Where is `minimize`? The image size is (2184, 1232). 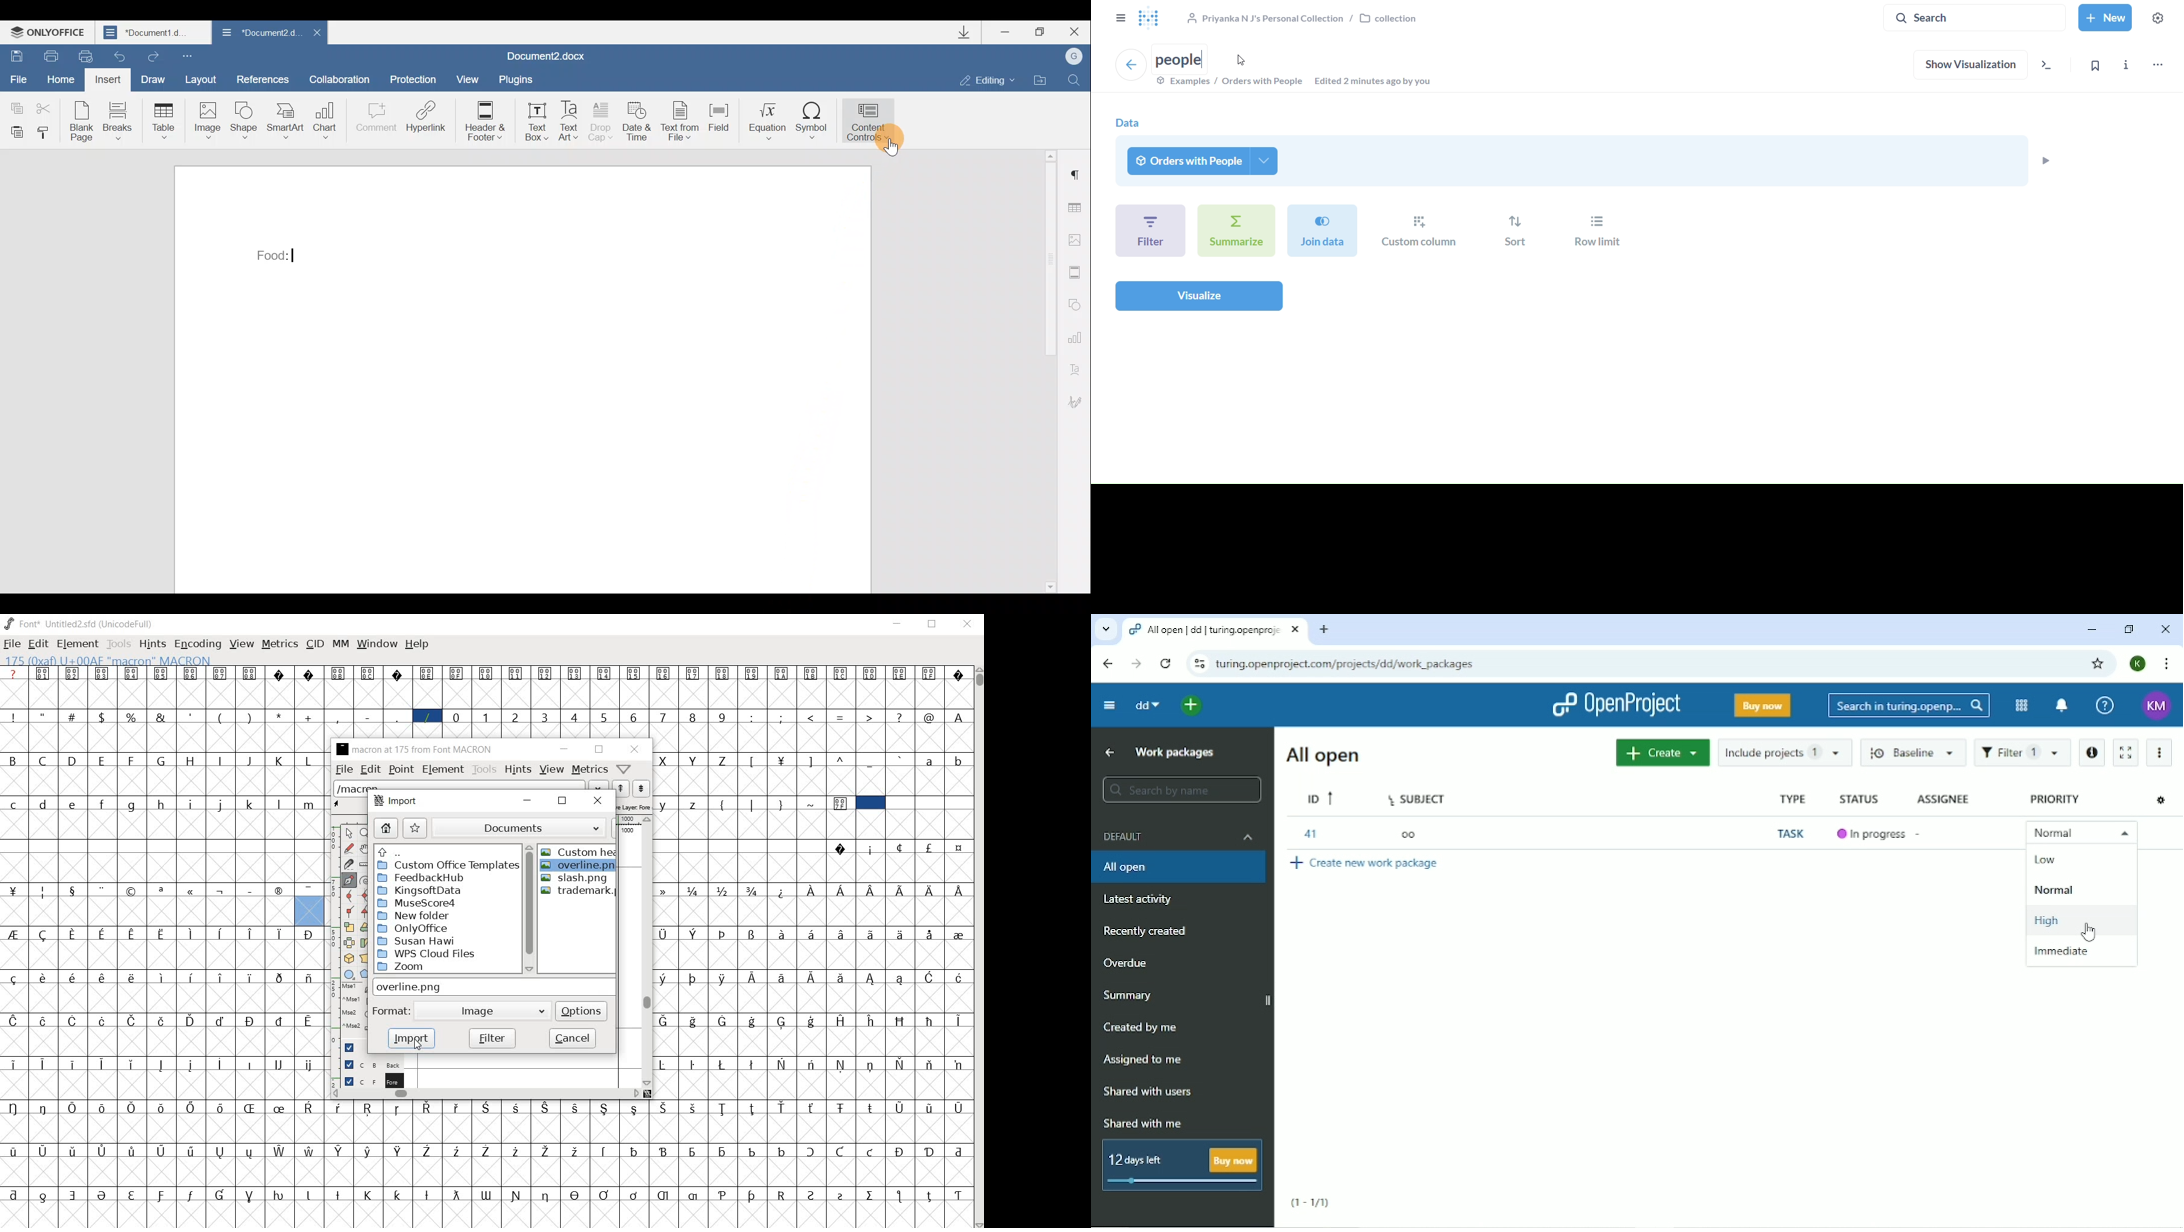
minimize is located at coordinates (528, 803).